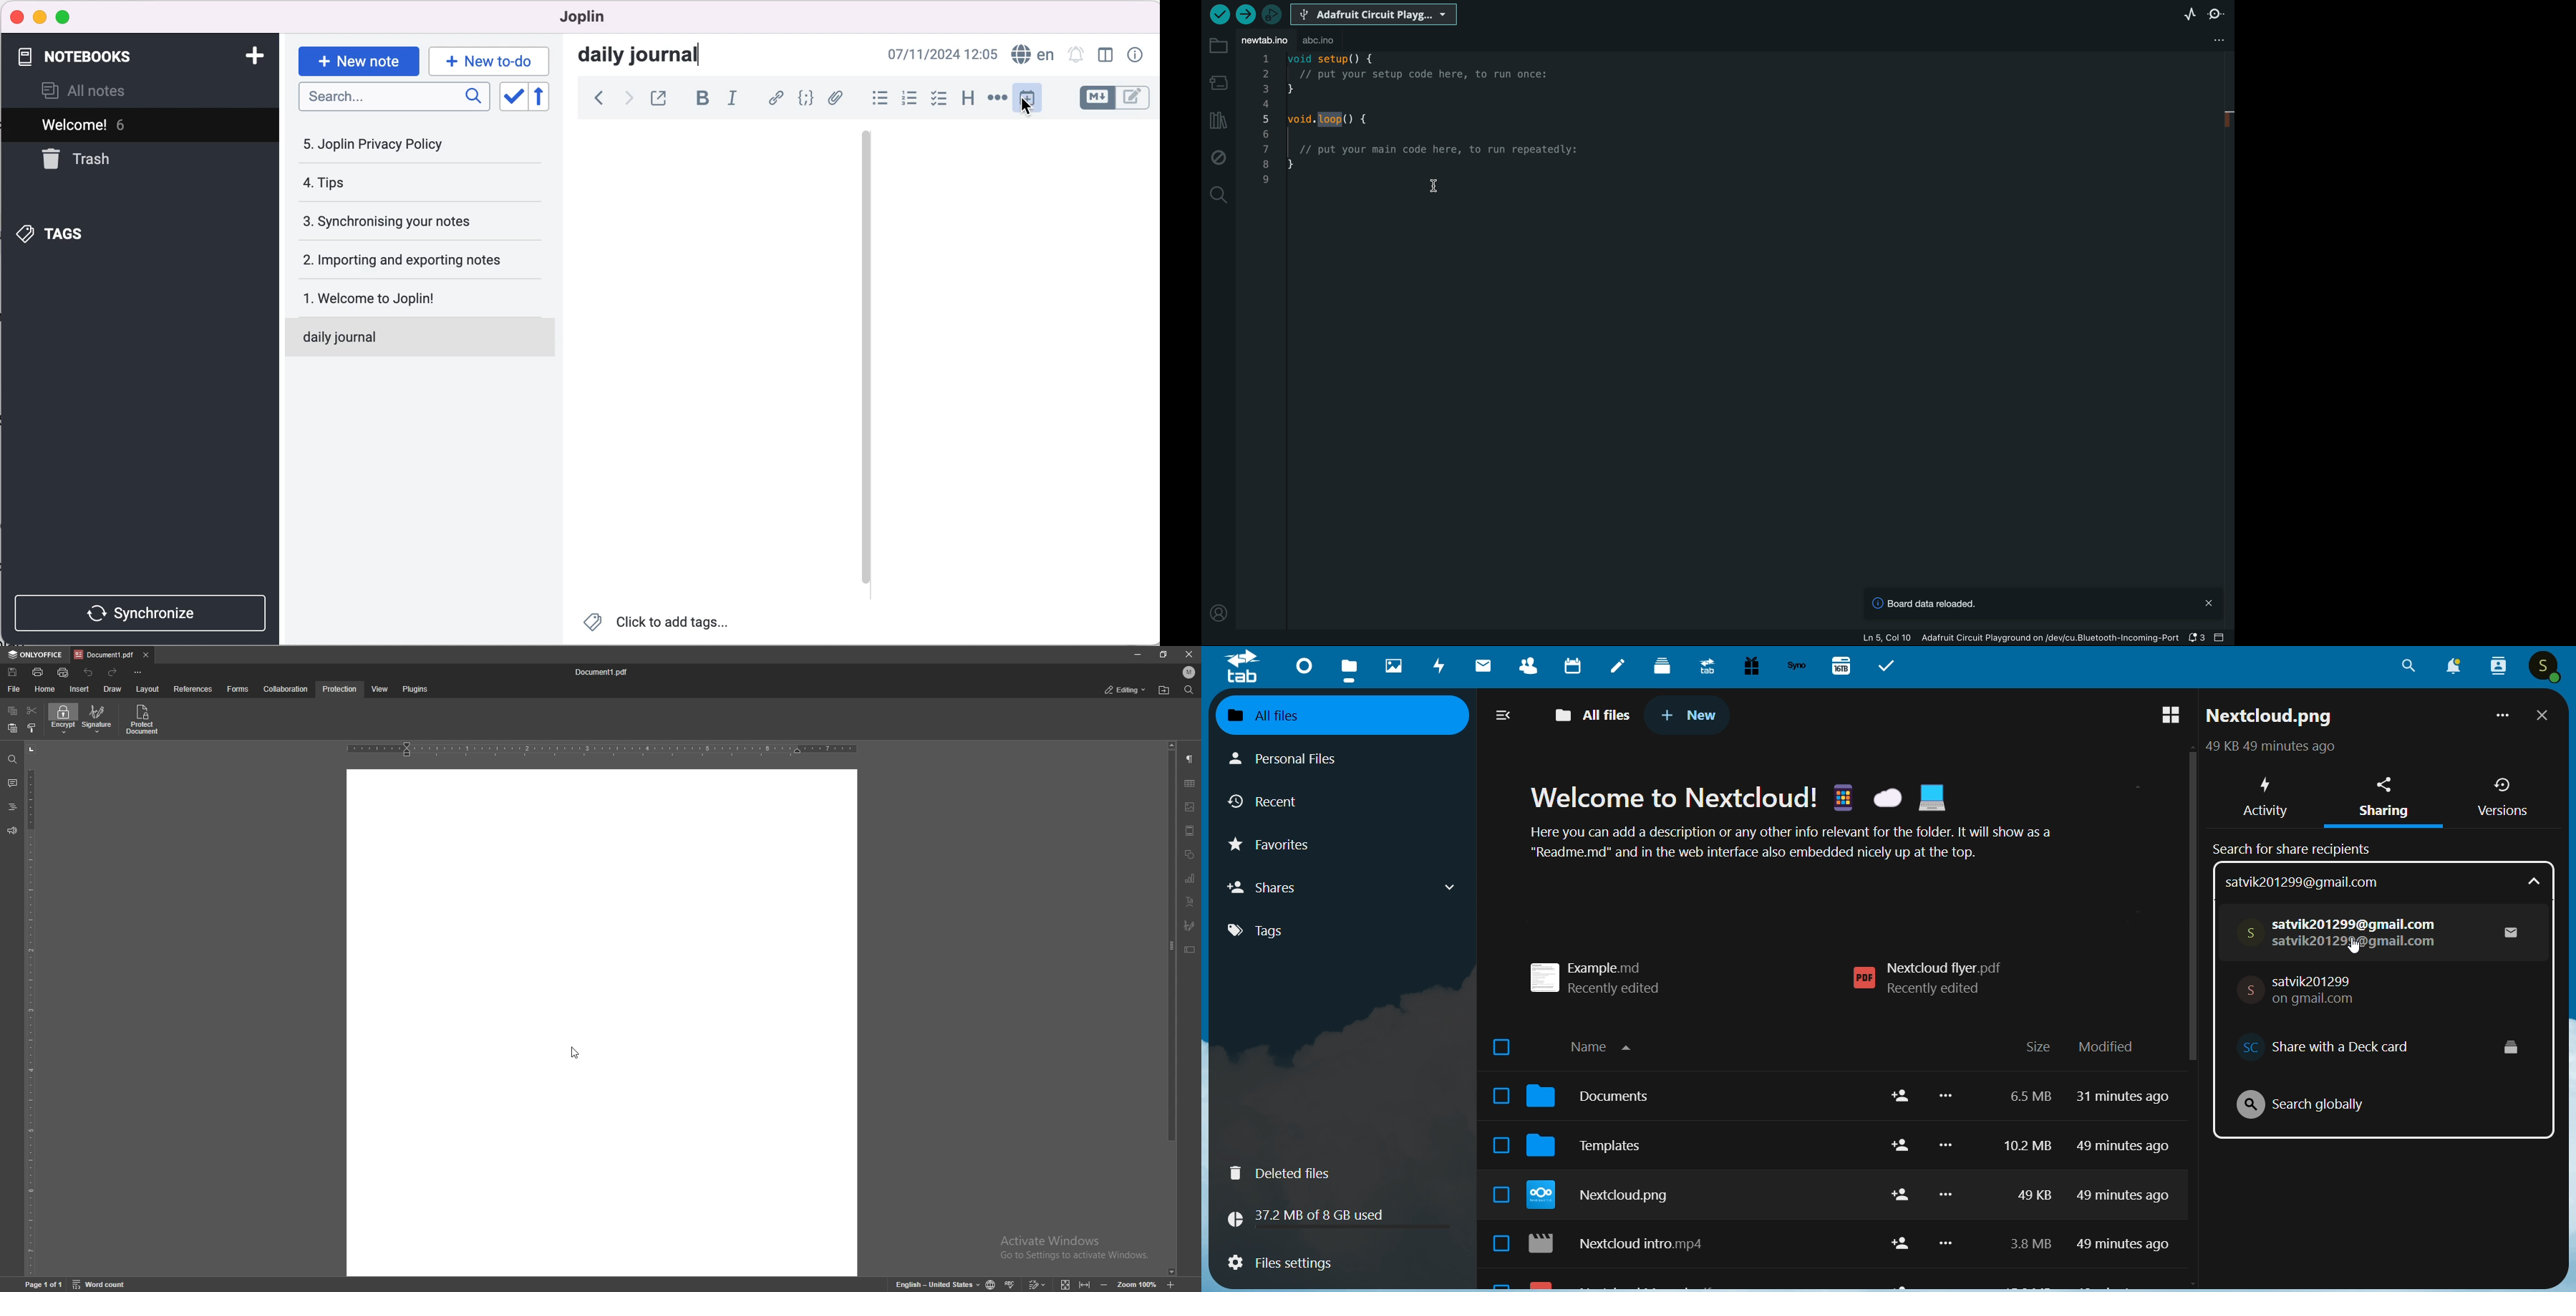 The width and height of the screenshot is (2576, 1316). Describe the element at coordinates (13, 690) in the screenshot. I see `file` at that location.